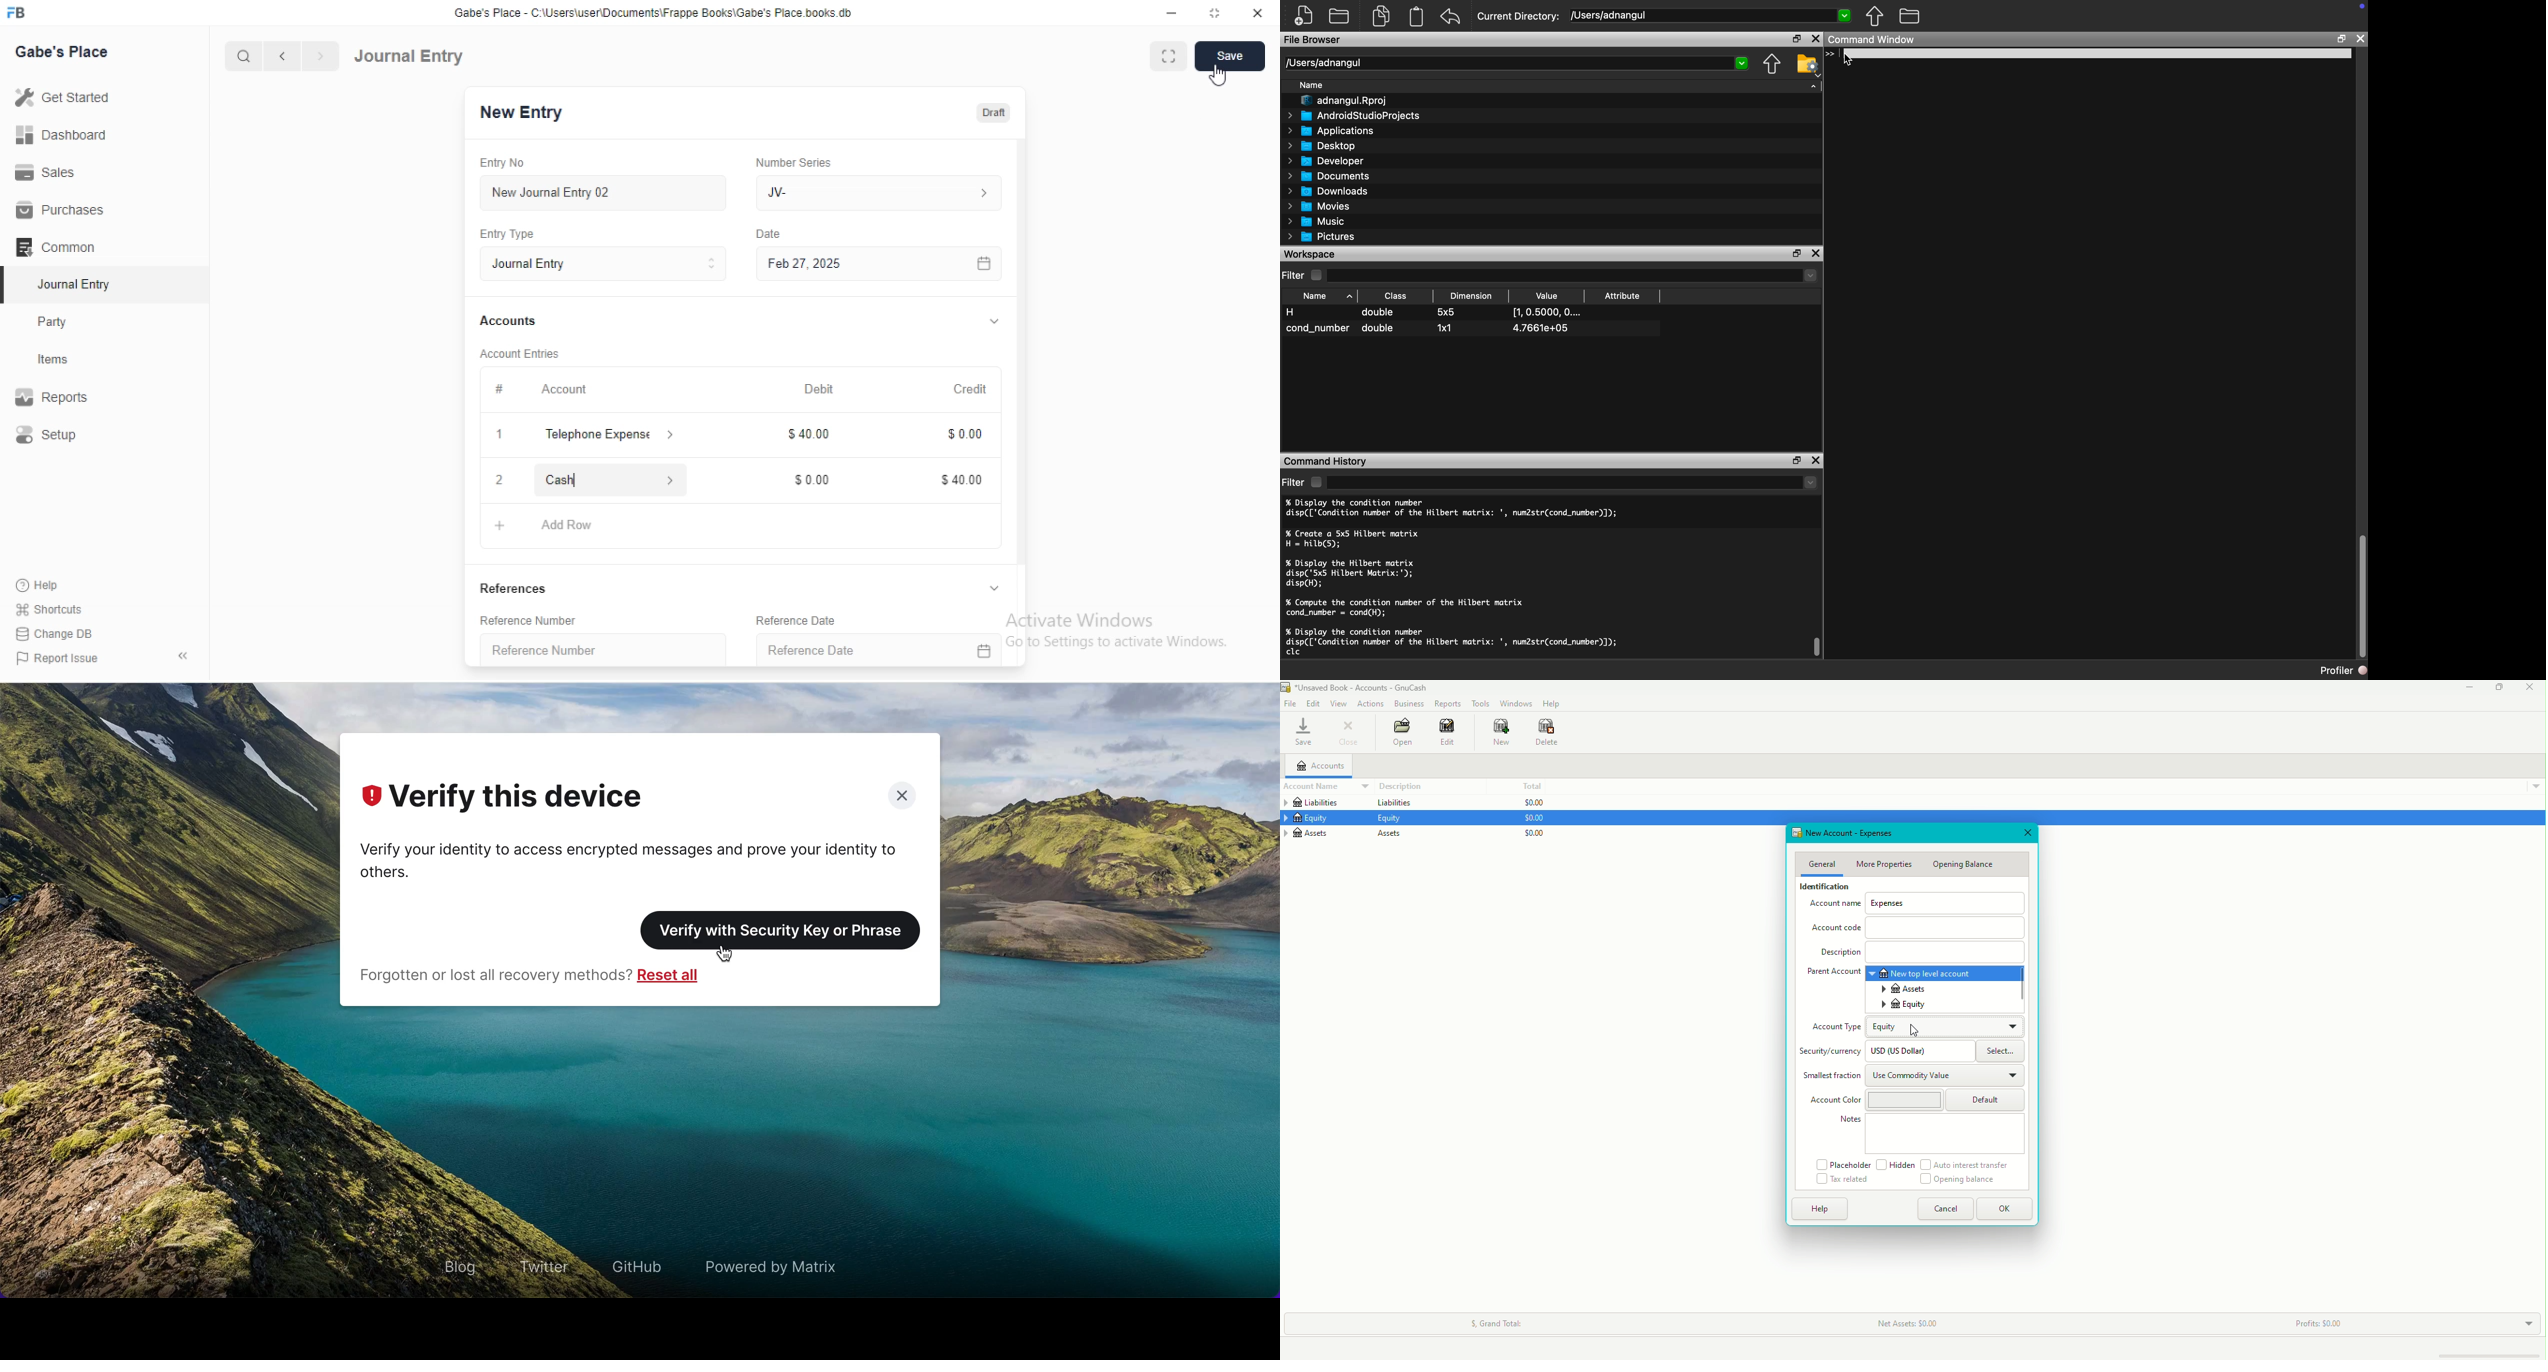 This screenshot has width=2548, height=1372. Describe the element at coordinates (1450, 733) in the screenshot. I see `Edit` at that location.